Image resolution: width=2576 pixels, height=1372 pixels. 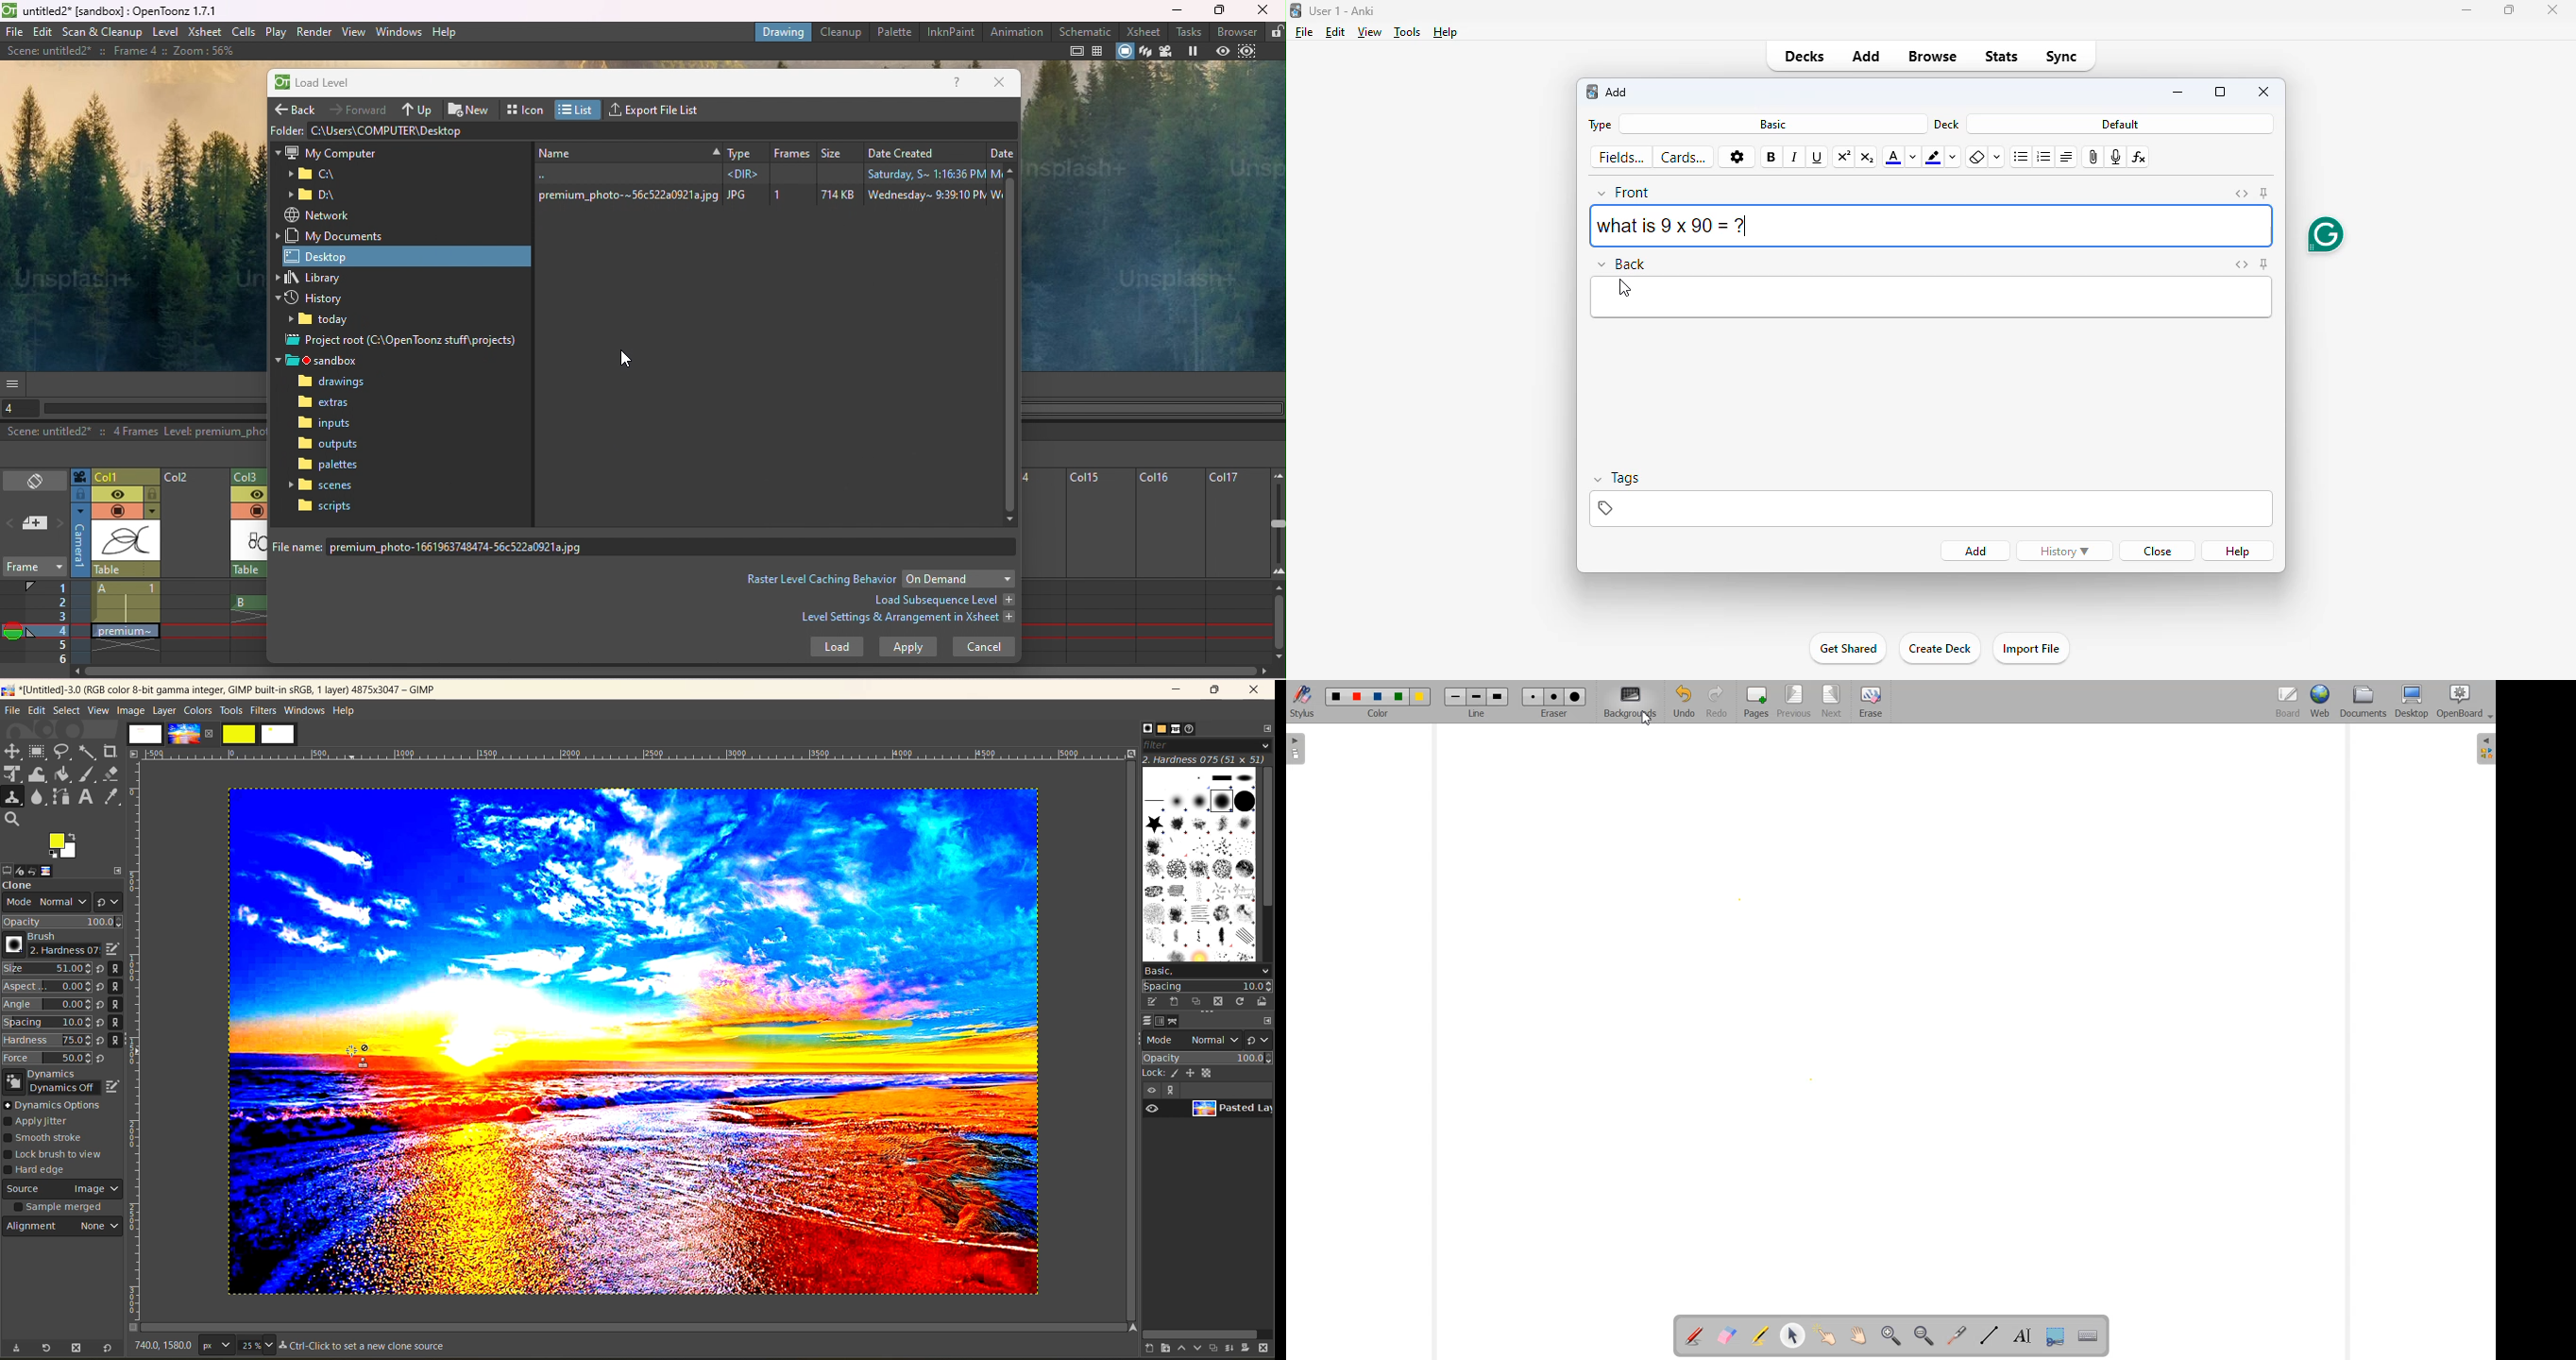 What do you see at coordinates (1684, 157) in the screenshot?
I see `cards` at bounding box center [1684, 157].